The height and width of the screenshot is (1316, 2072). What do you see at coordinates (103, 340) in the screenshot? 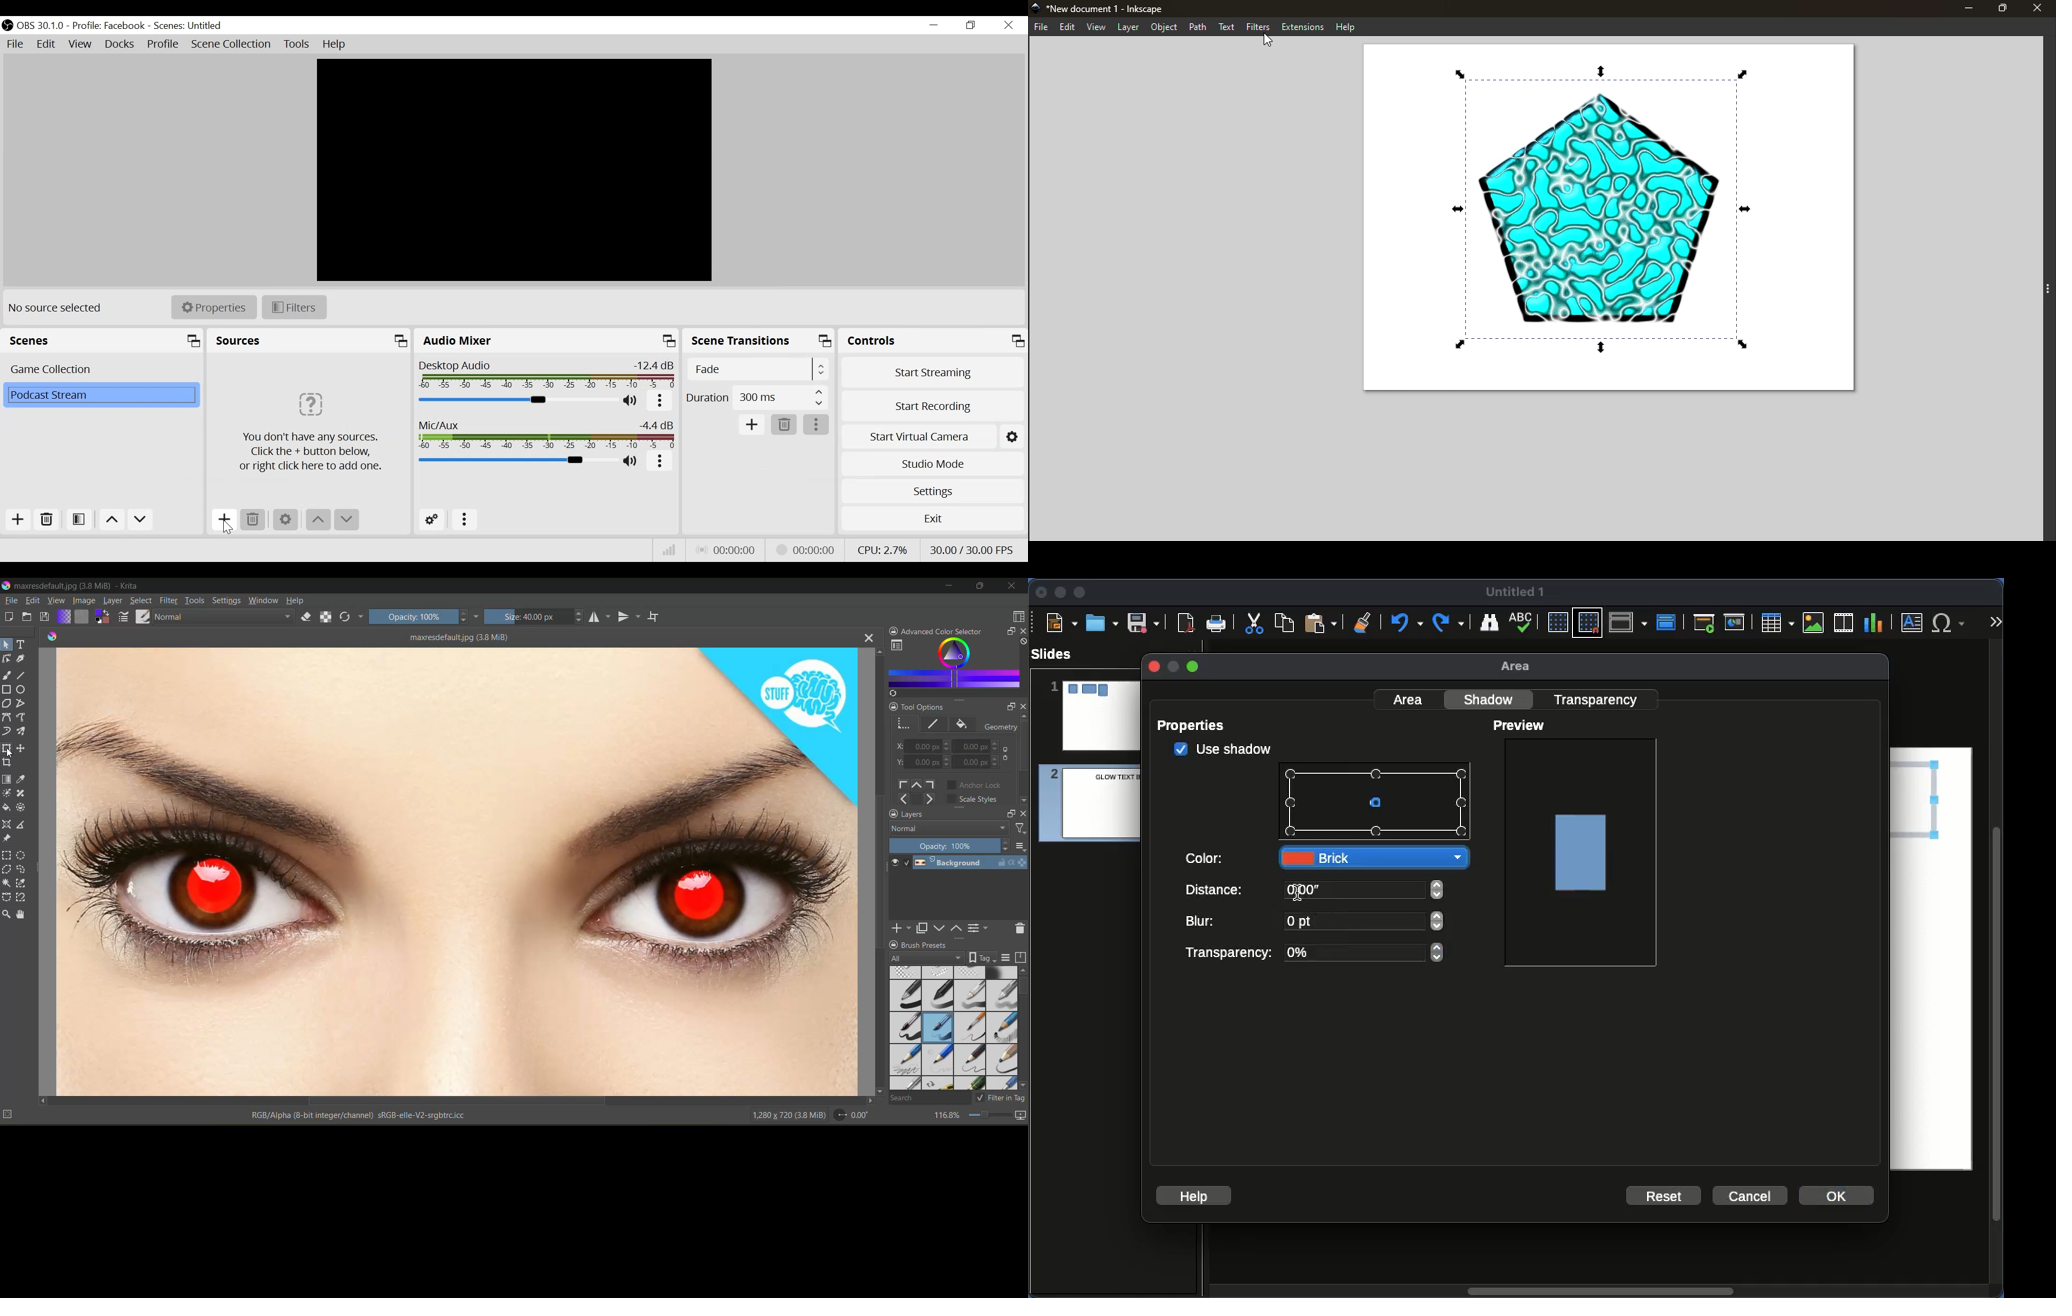
I see `Scenes` at bounding box center [103, 340].